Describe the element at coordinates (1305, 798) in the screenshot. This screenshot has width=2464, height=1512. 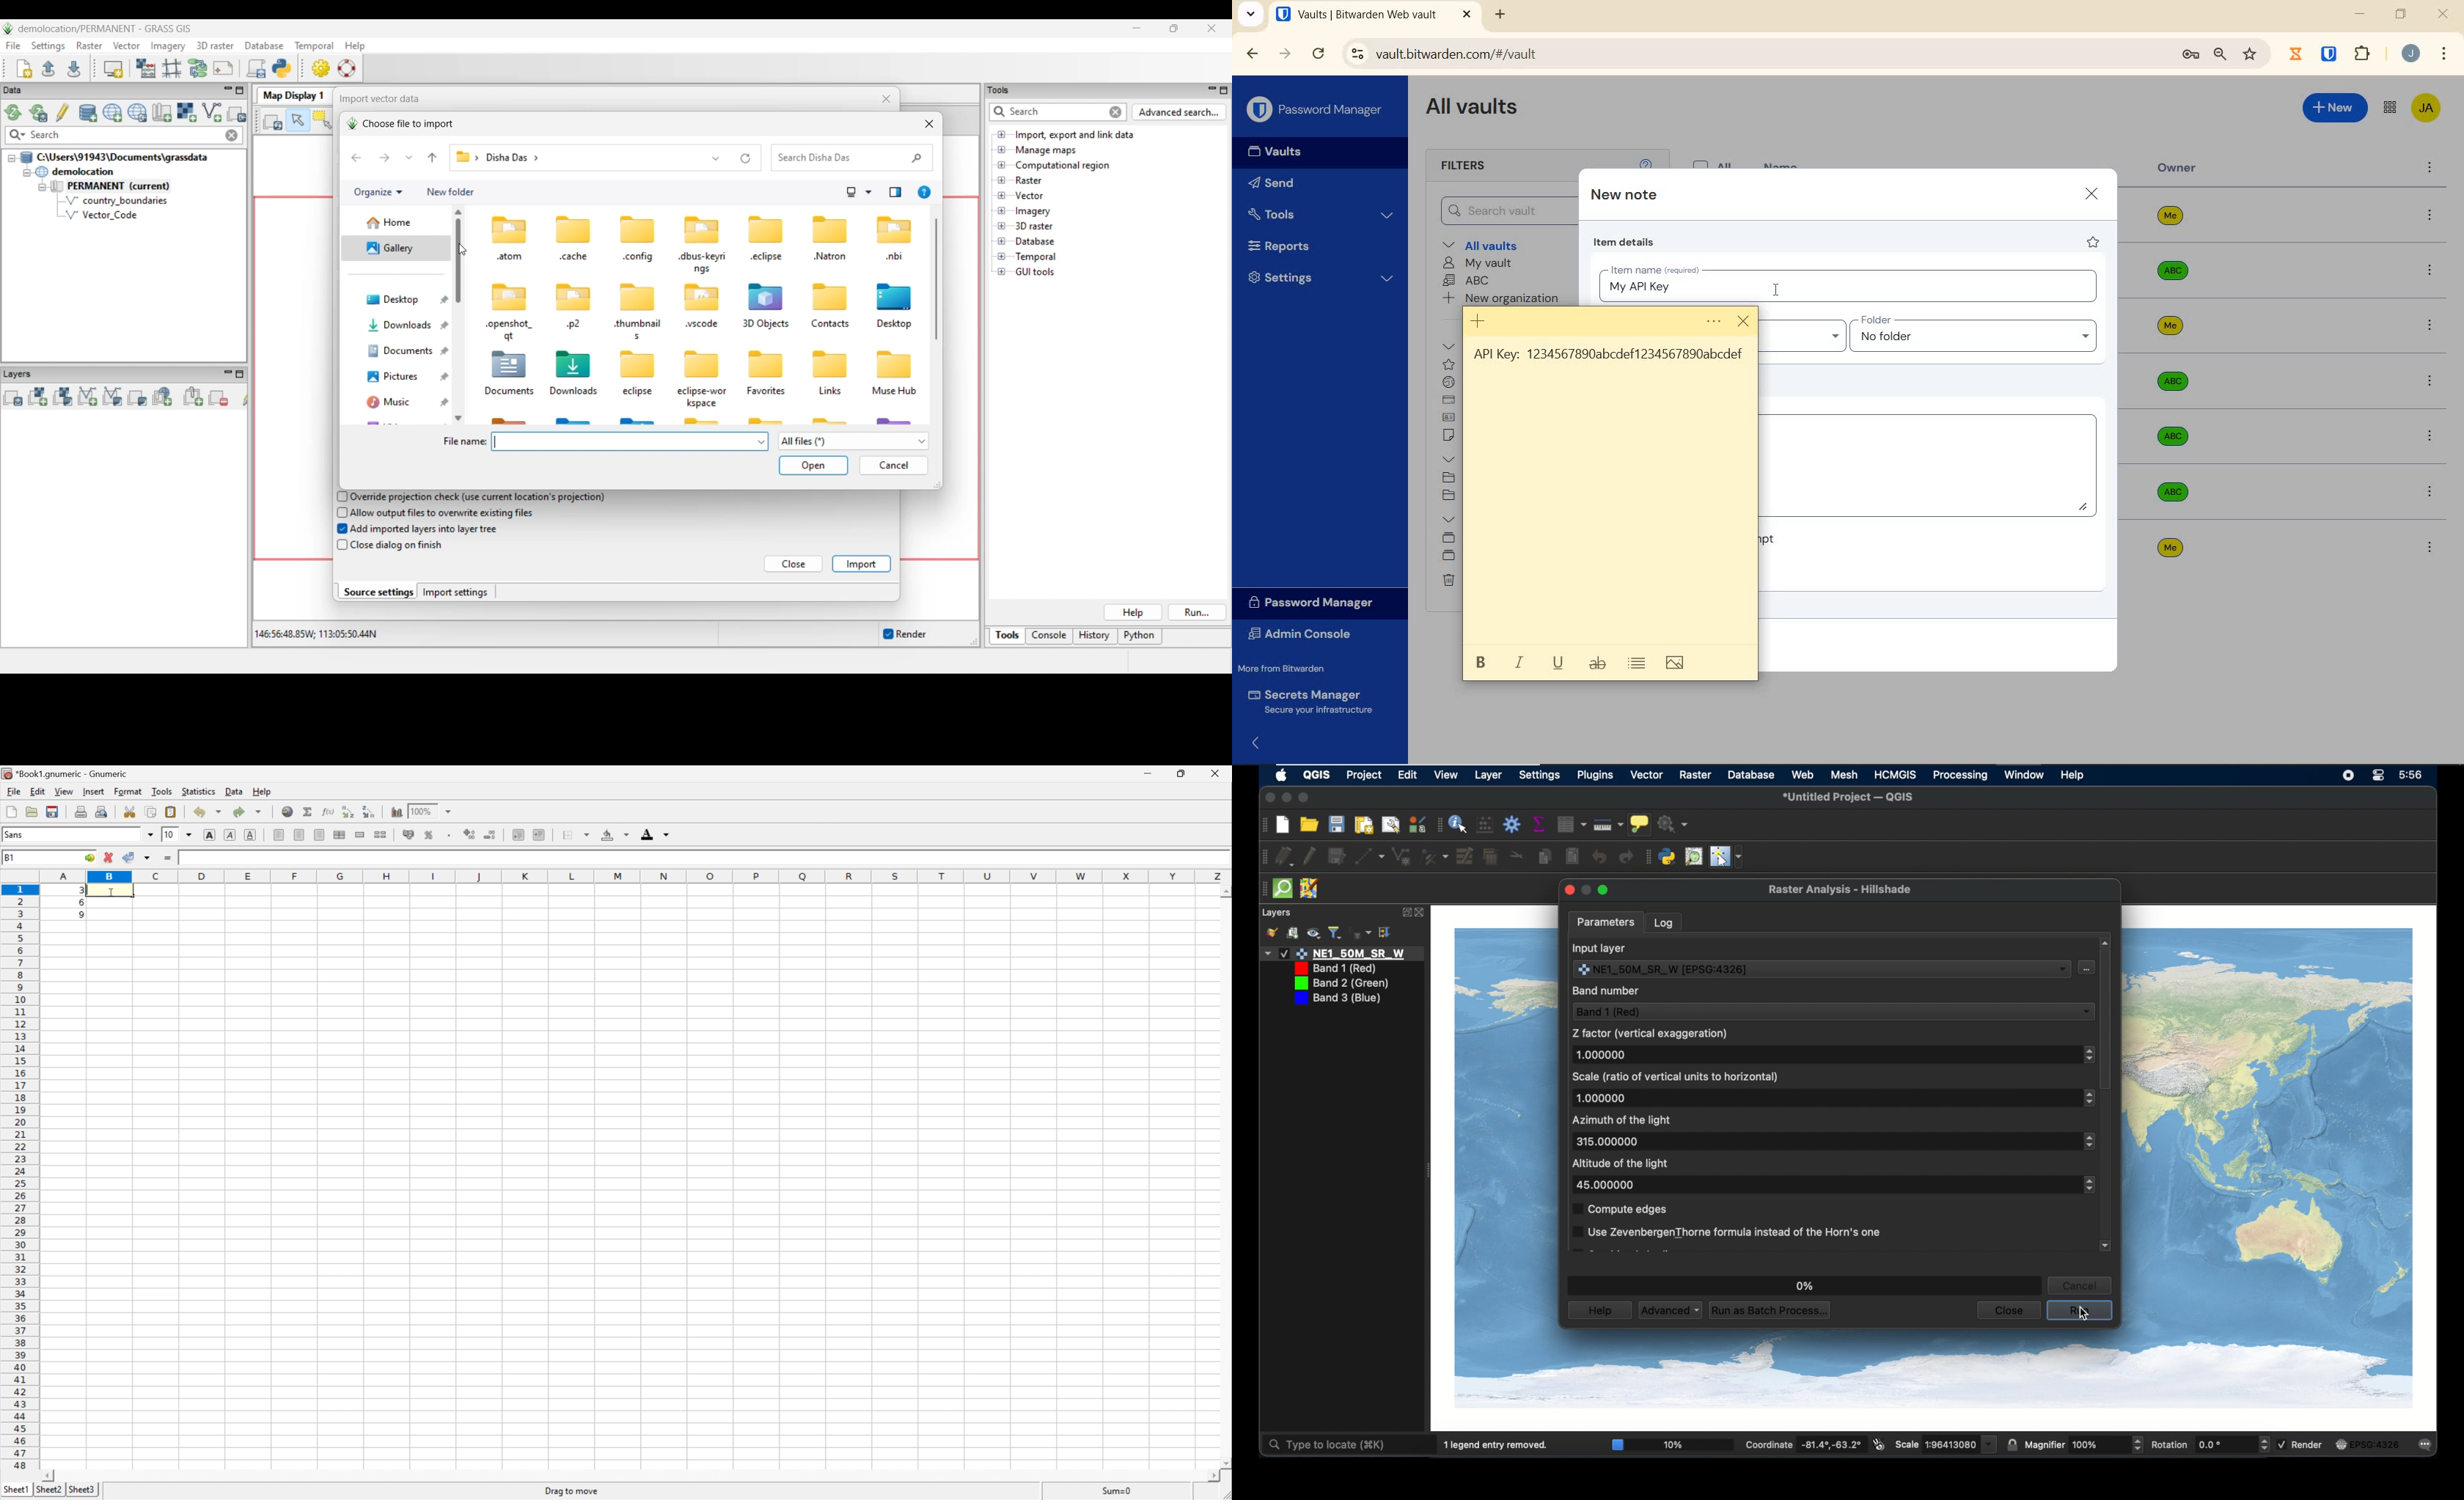
I see `maximize` at that location.